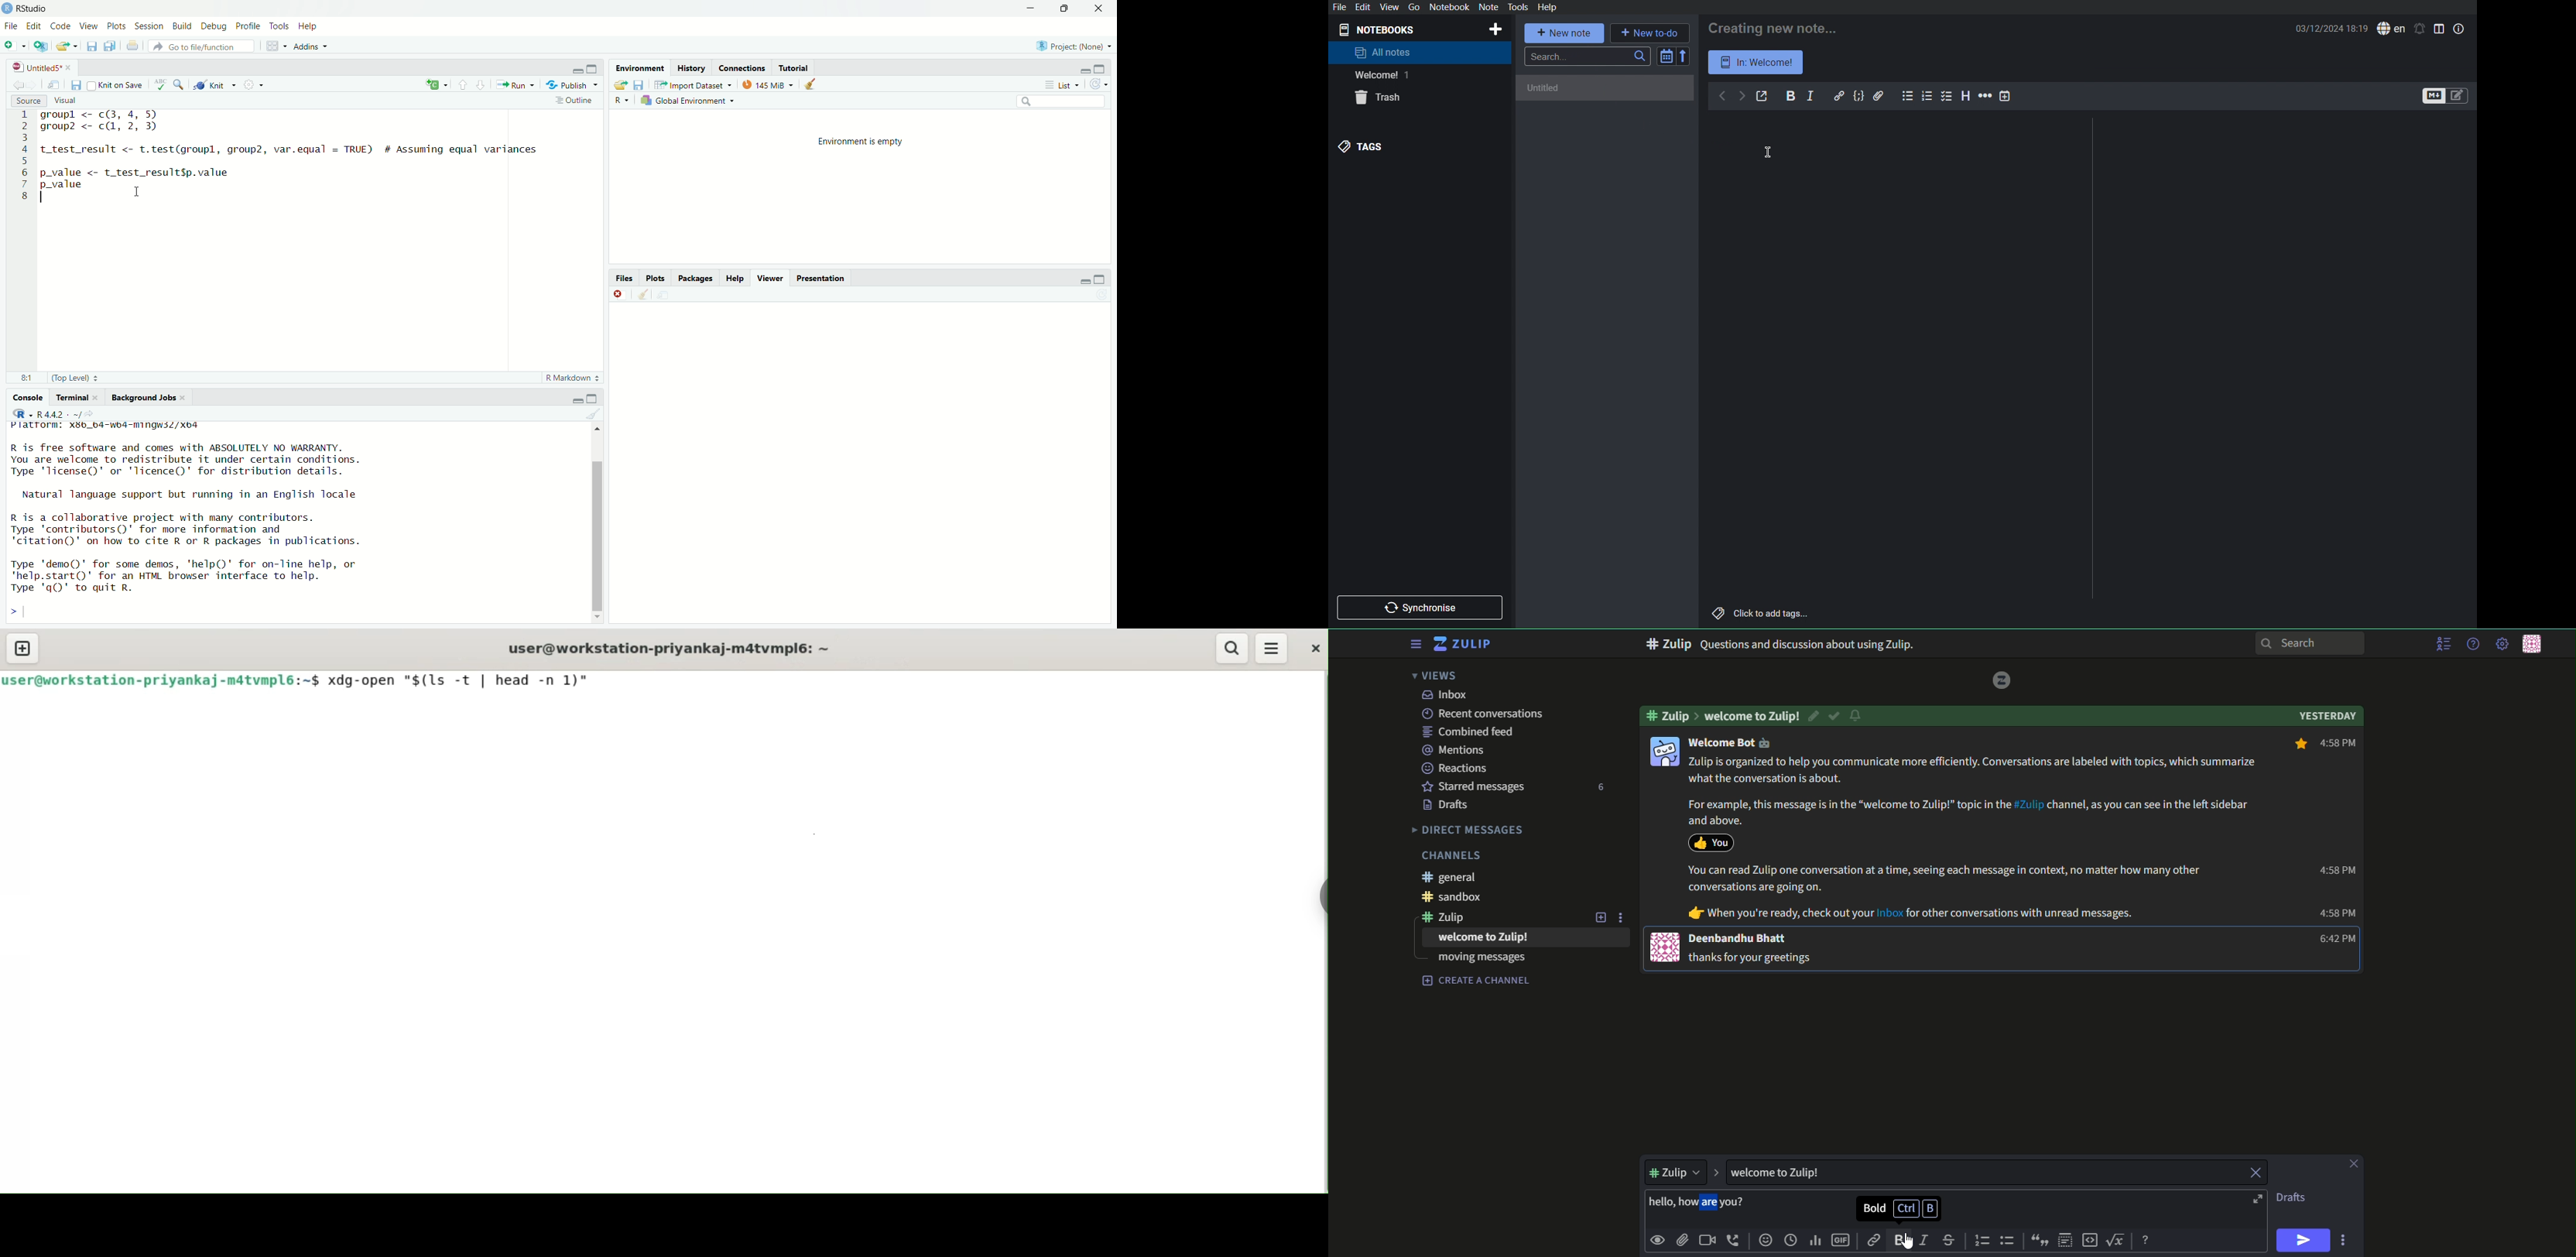 This screenshot has height=1260, width=2576. What do you see at coordinates (1949, 1240) in the screenshot?
I see `strikethrough` at bounding box center [1949, 1240].